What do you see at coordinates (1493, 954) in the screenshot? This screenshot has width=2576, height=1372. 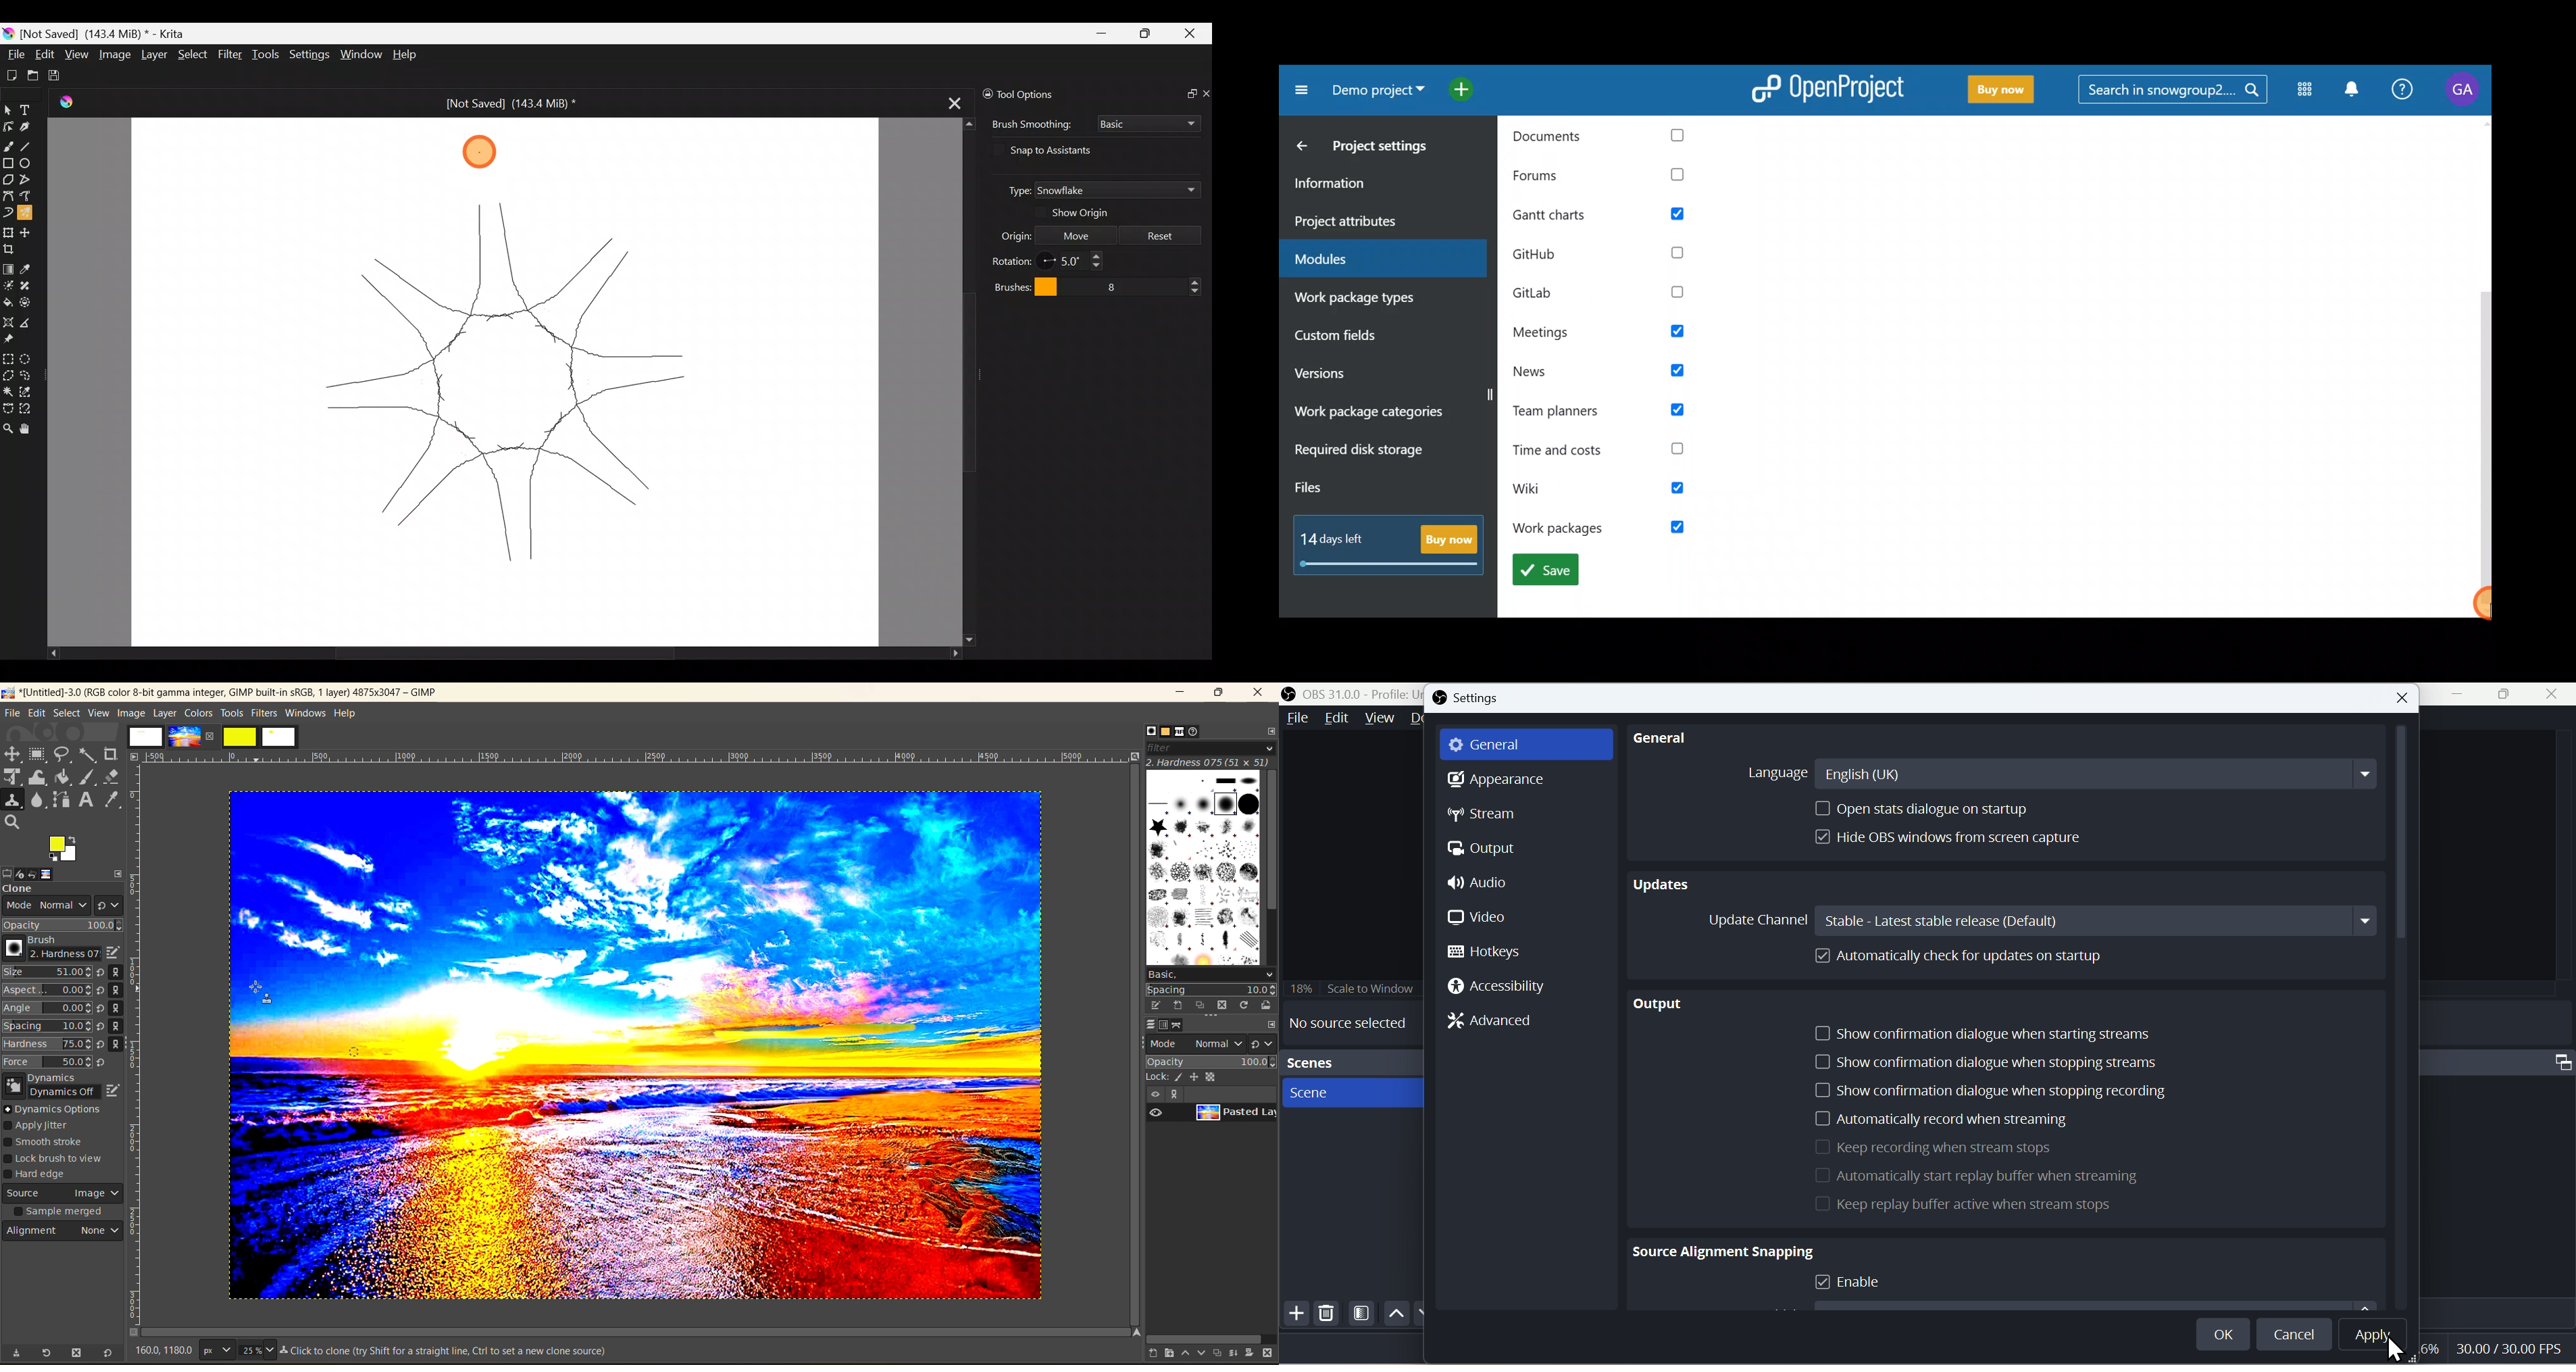 I see `Hotkeys` at bounding box center [1493, 954].